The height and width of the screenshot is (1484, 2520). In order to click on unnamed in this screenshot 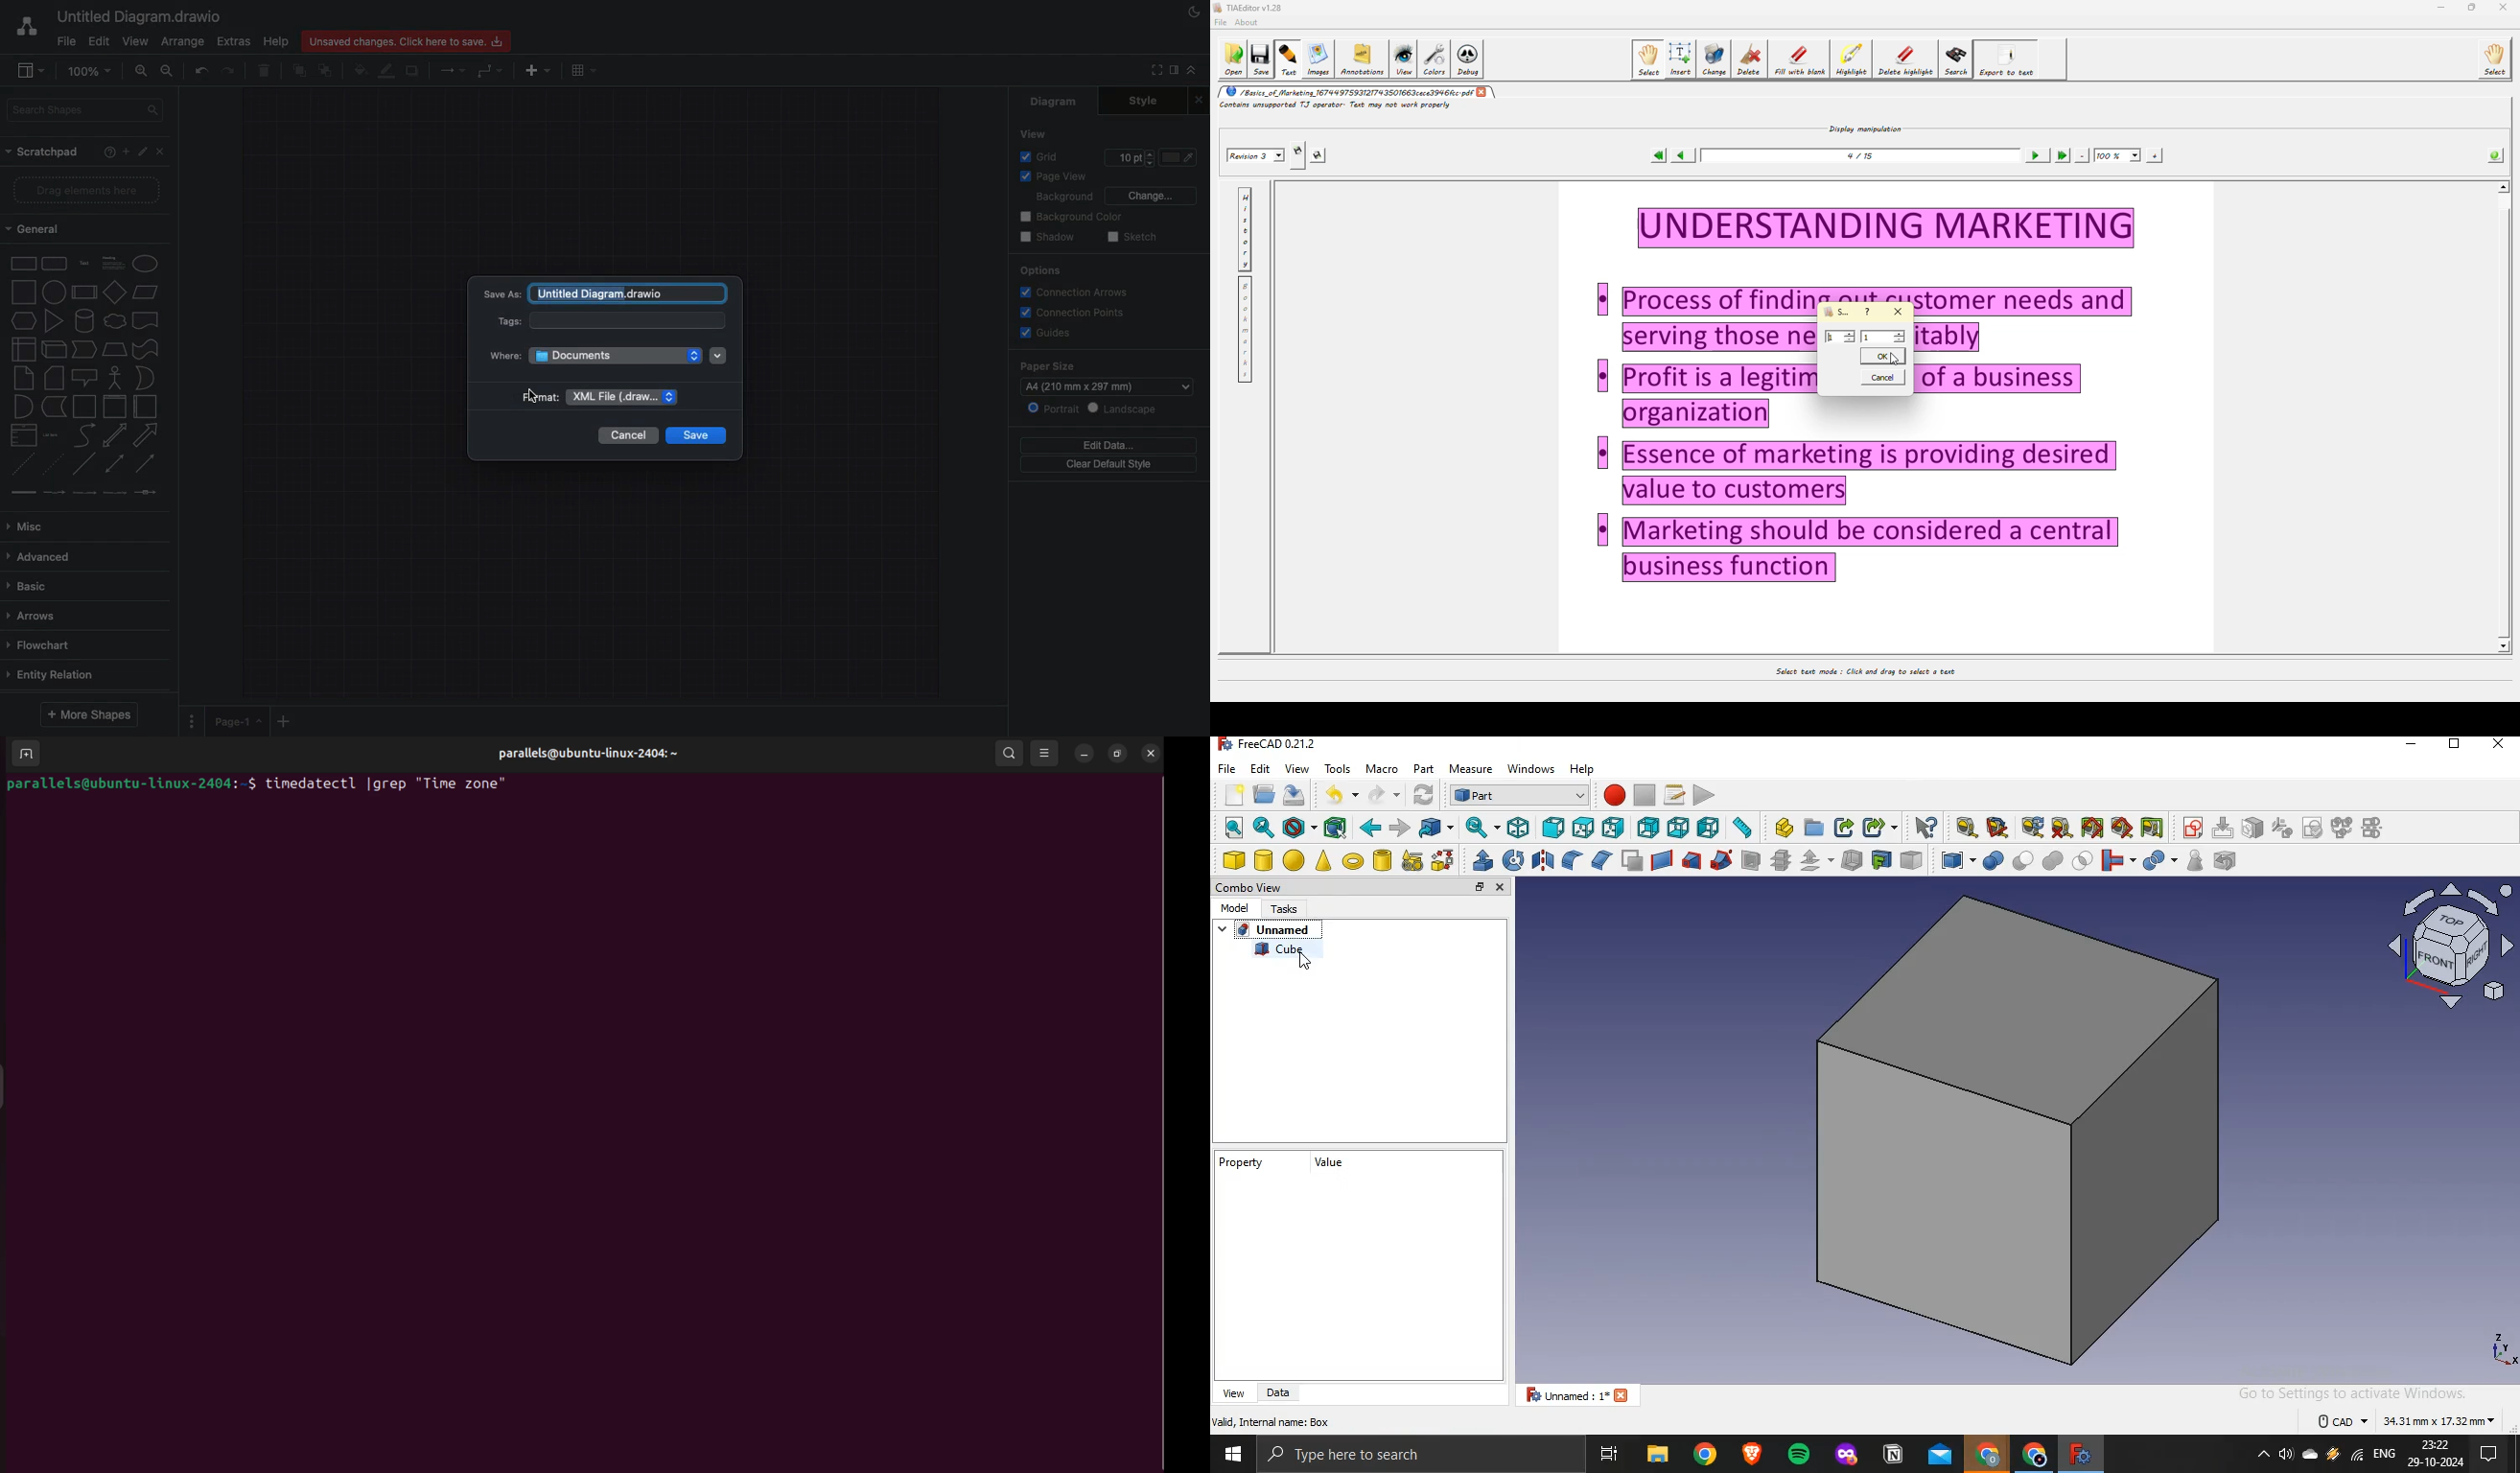, I will do `click(1278, 930)`.